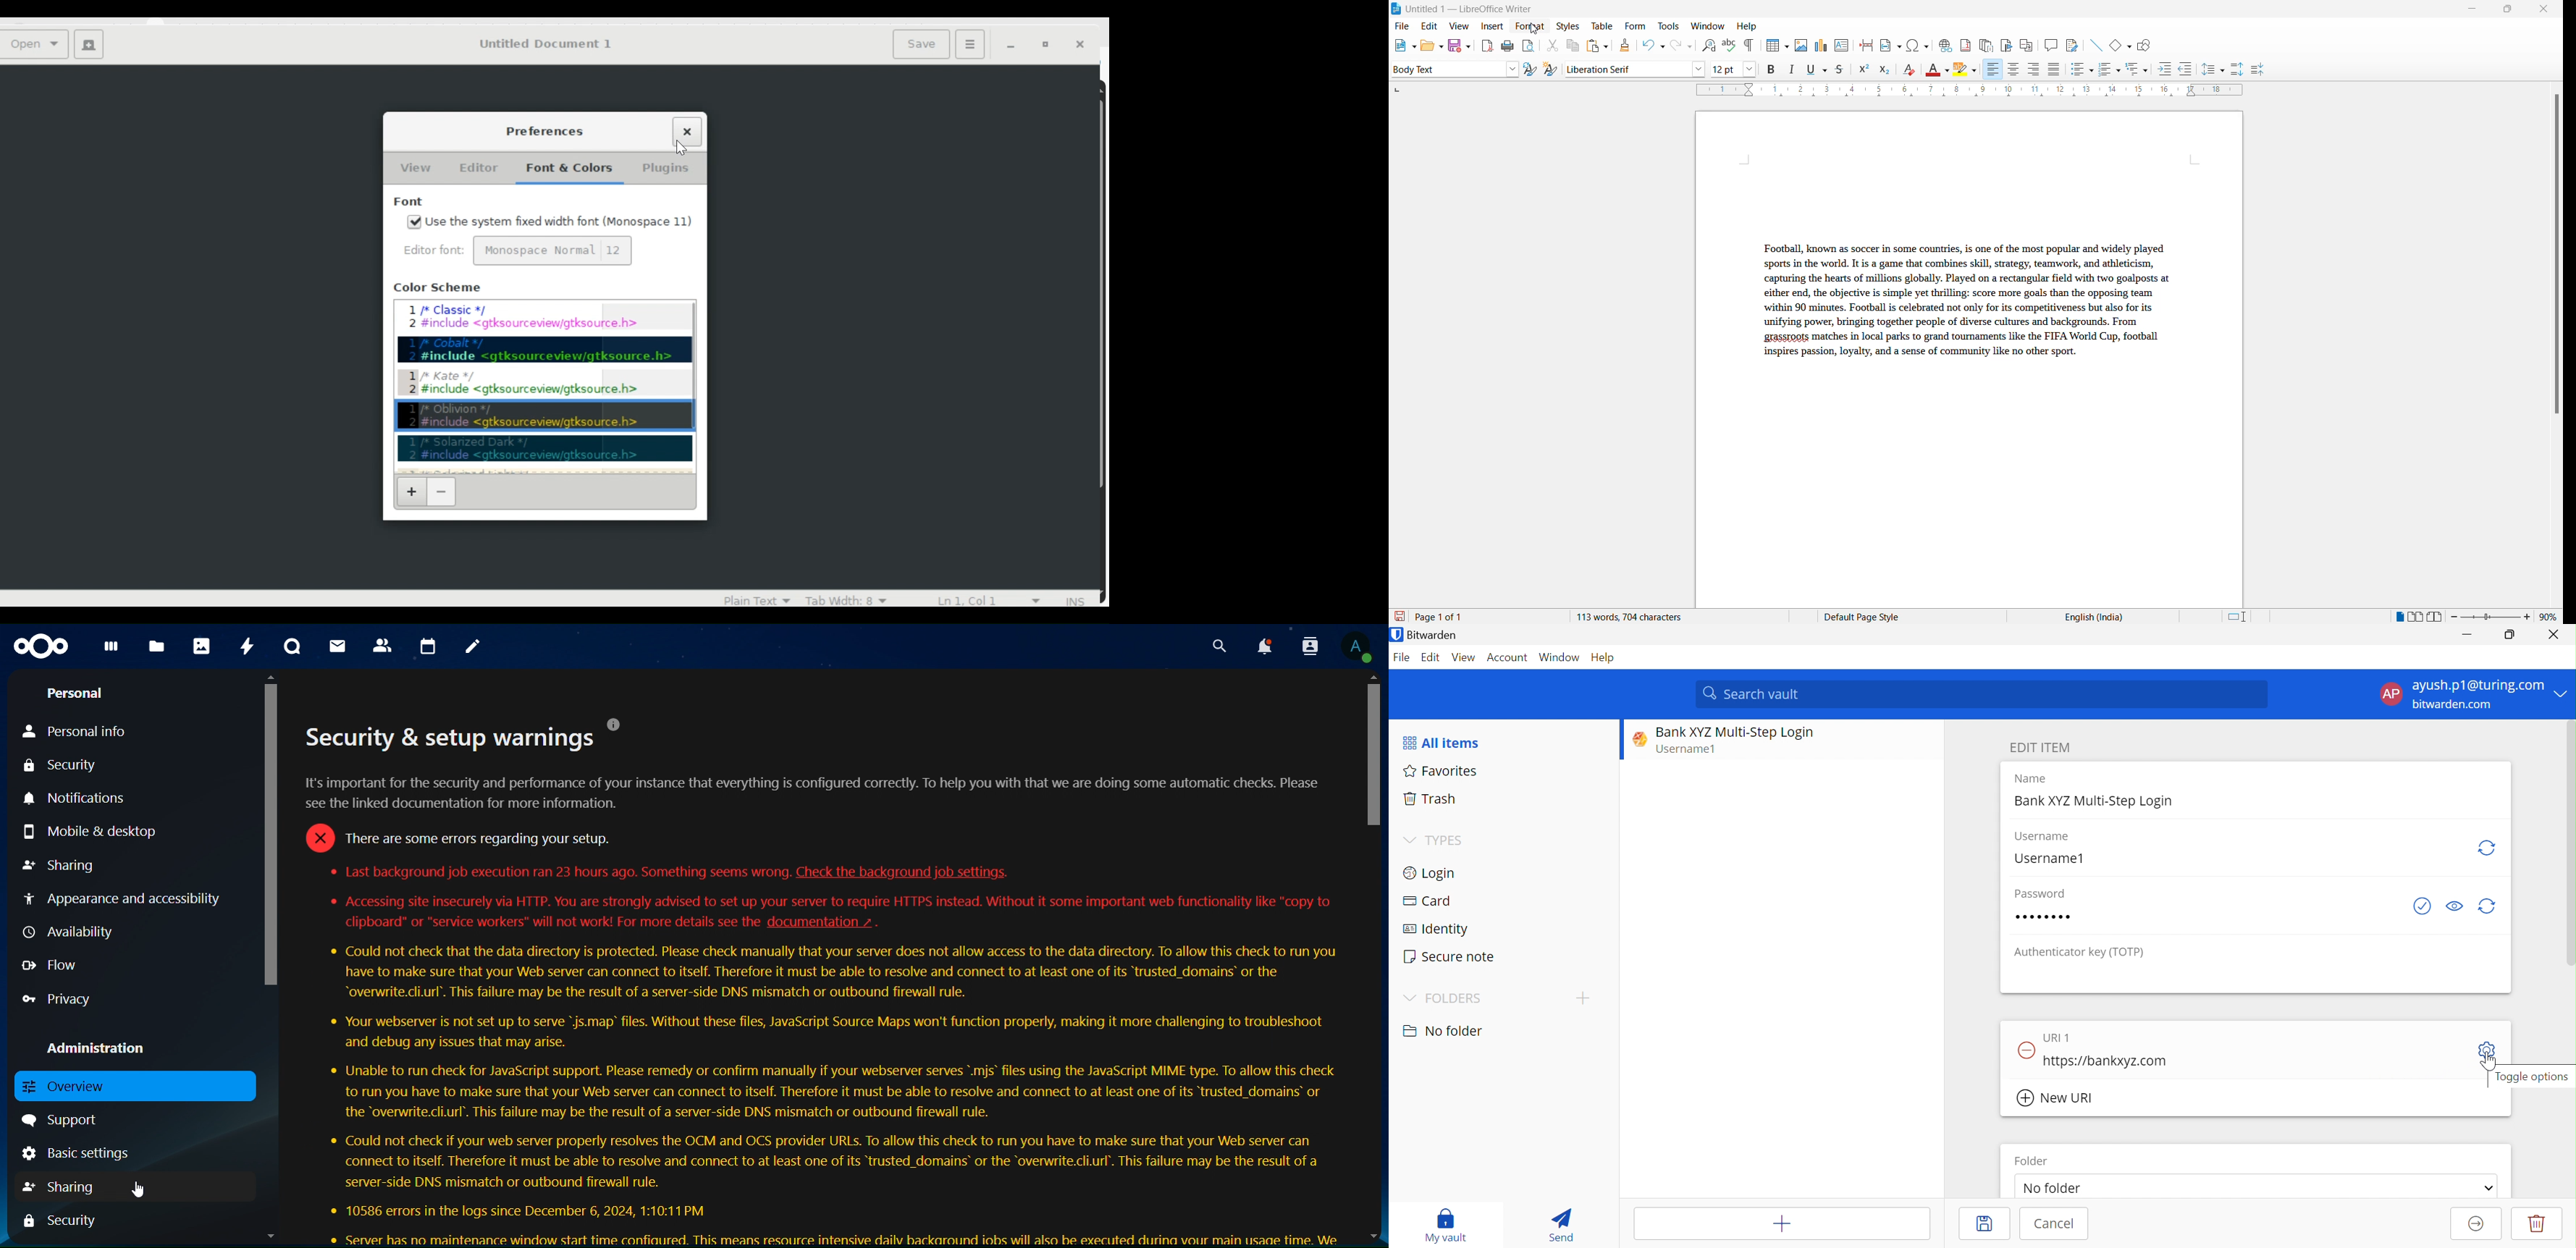  Describe the element at coordinates (2108, 1061) in the screenshot. I see `https://bankxyz.com` at that location.